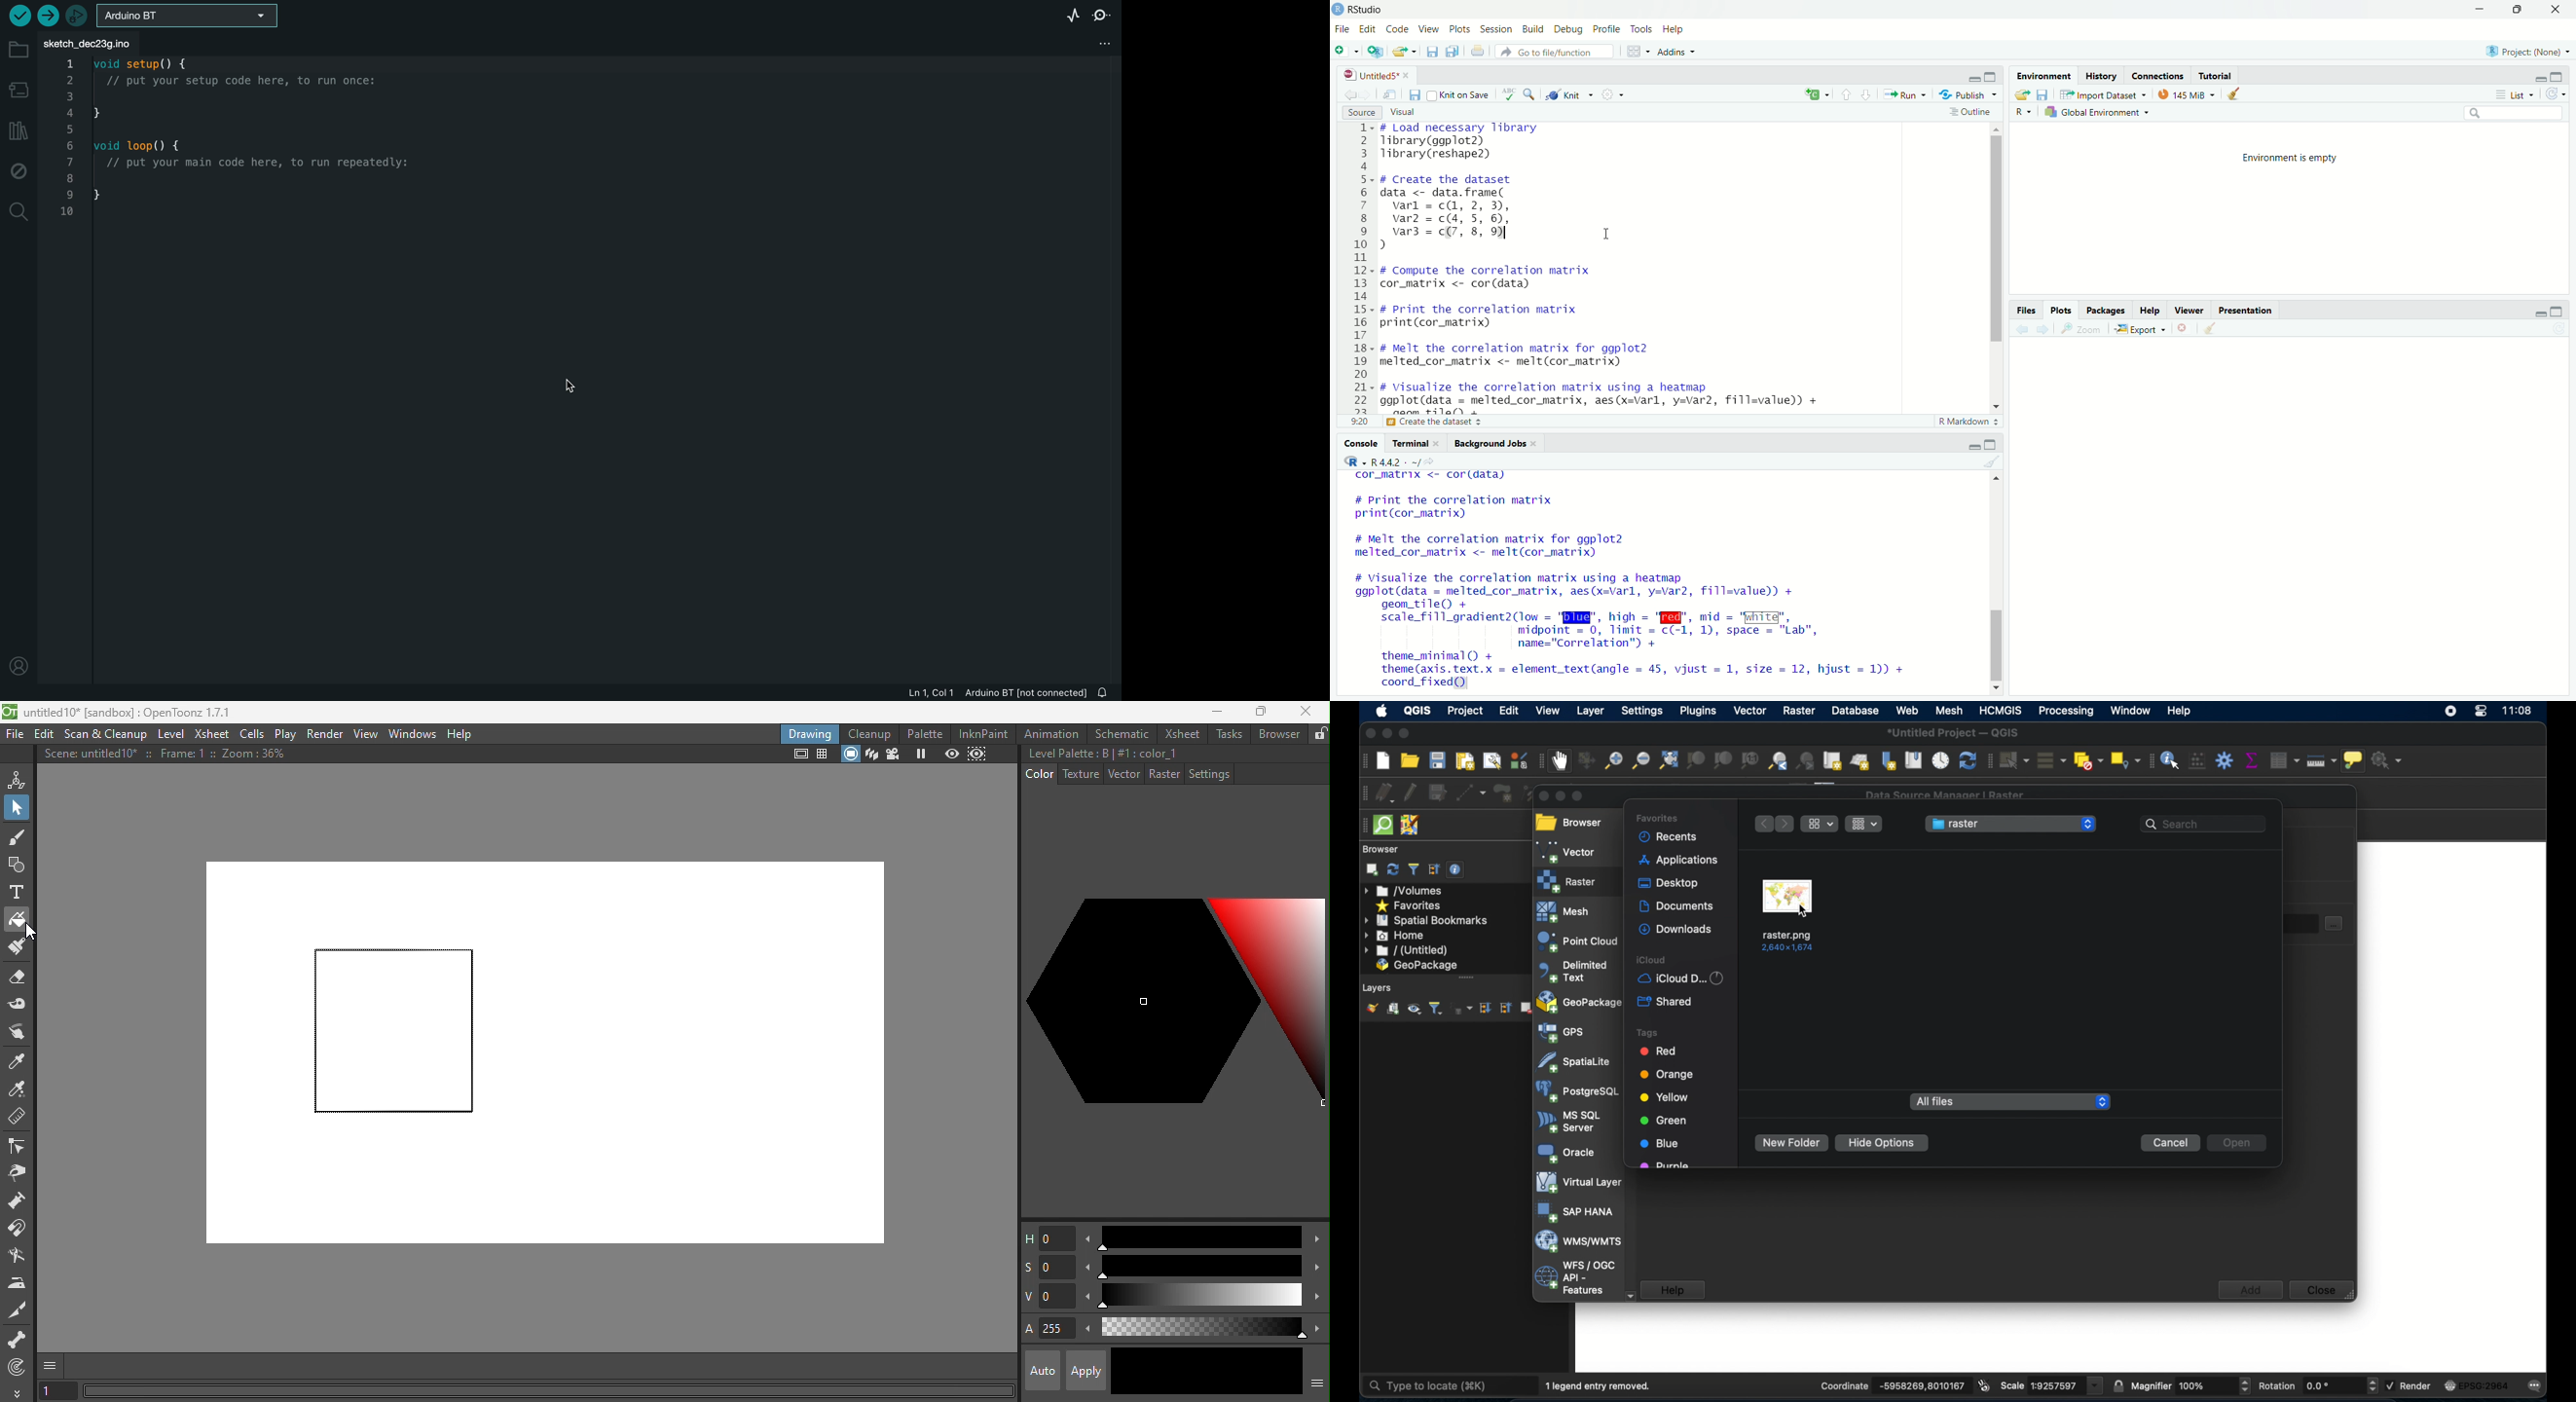  What do you see at coordinates (1641, 30) in the screenshot?
I see `tools` at bounding box center [1641, 30].